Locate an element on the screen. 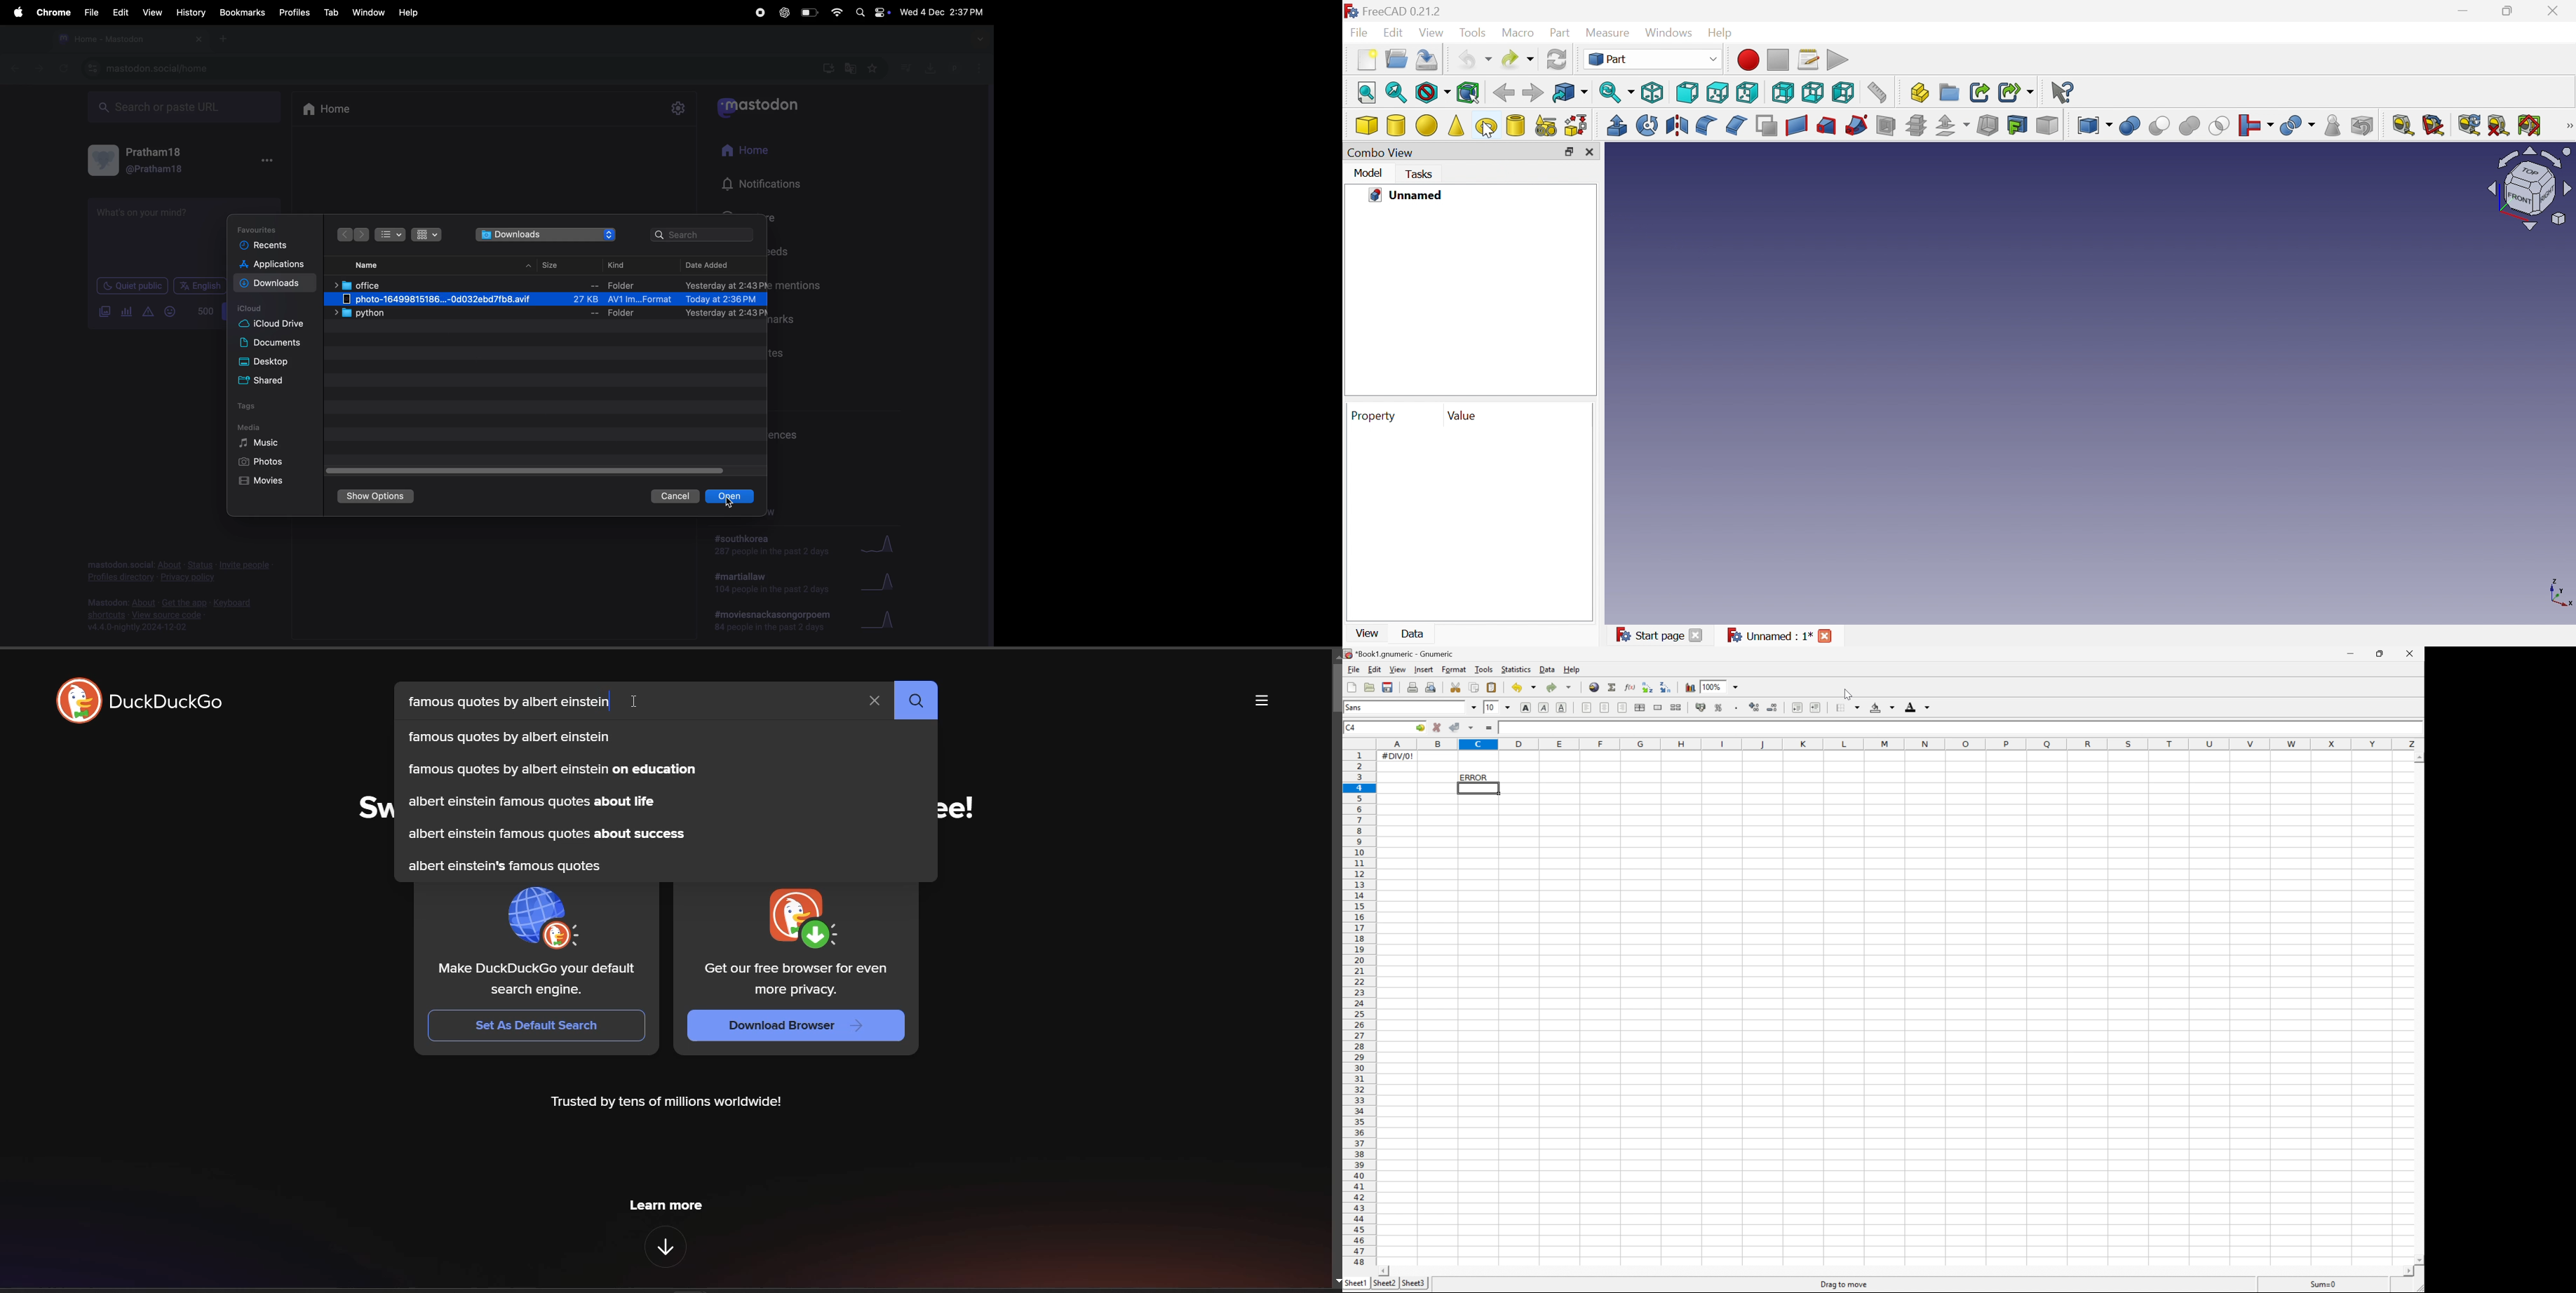  apple menu is located at coordinates (15, 12).